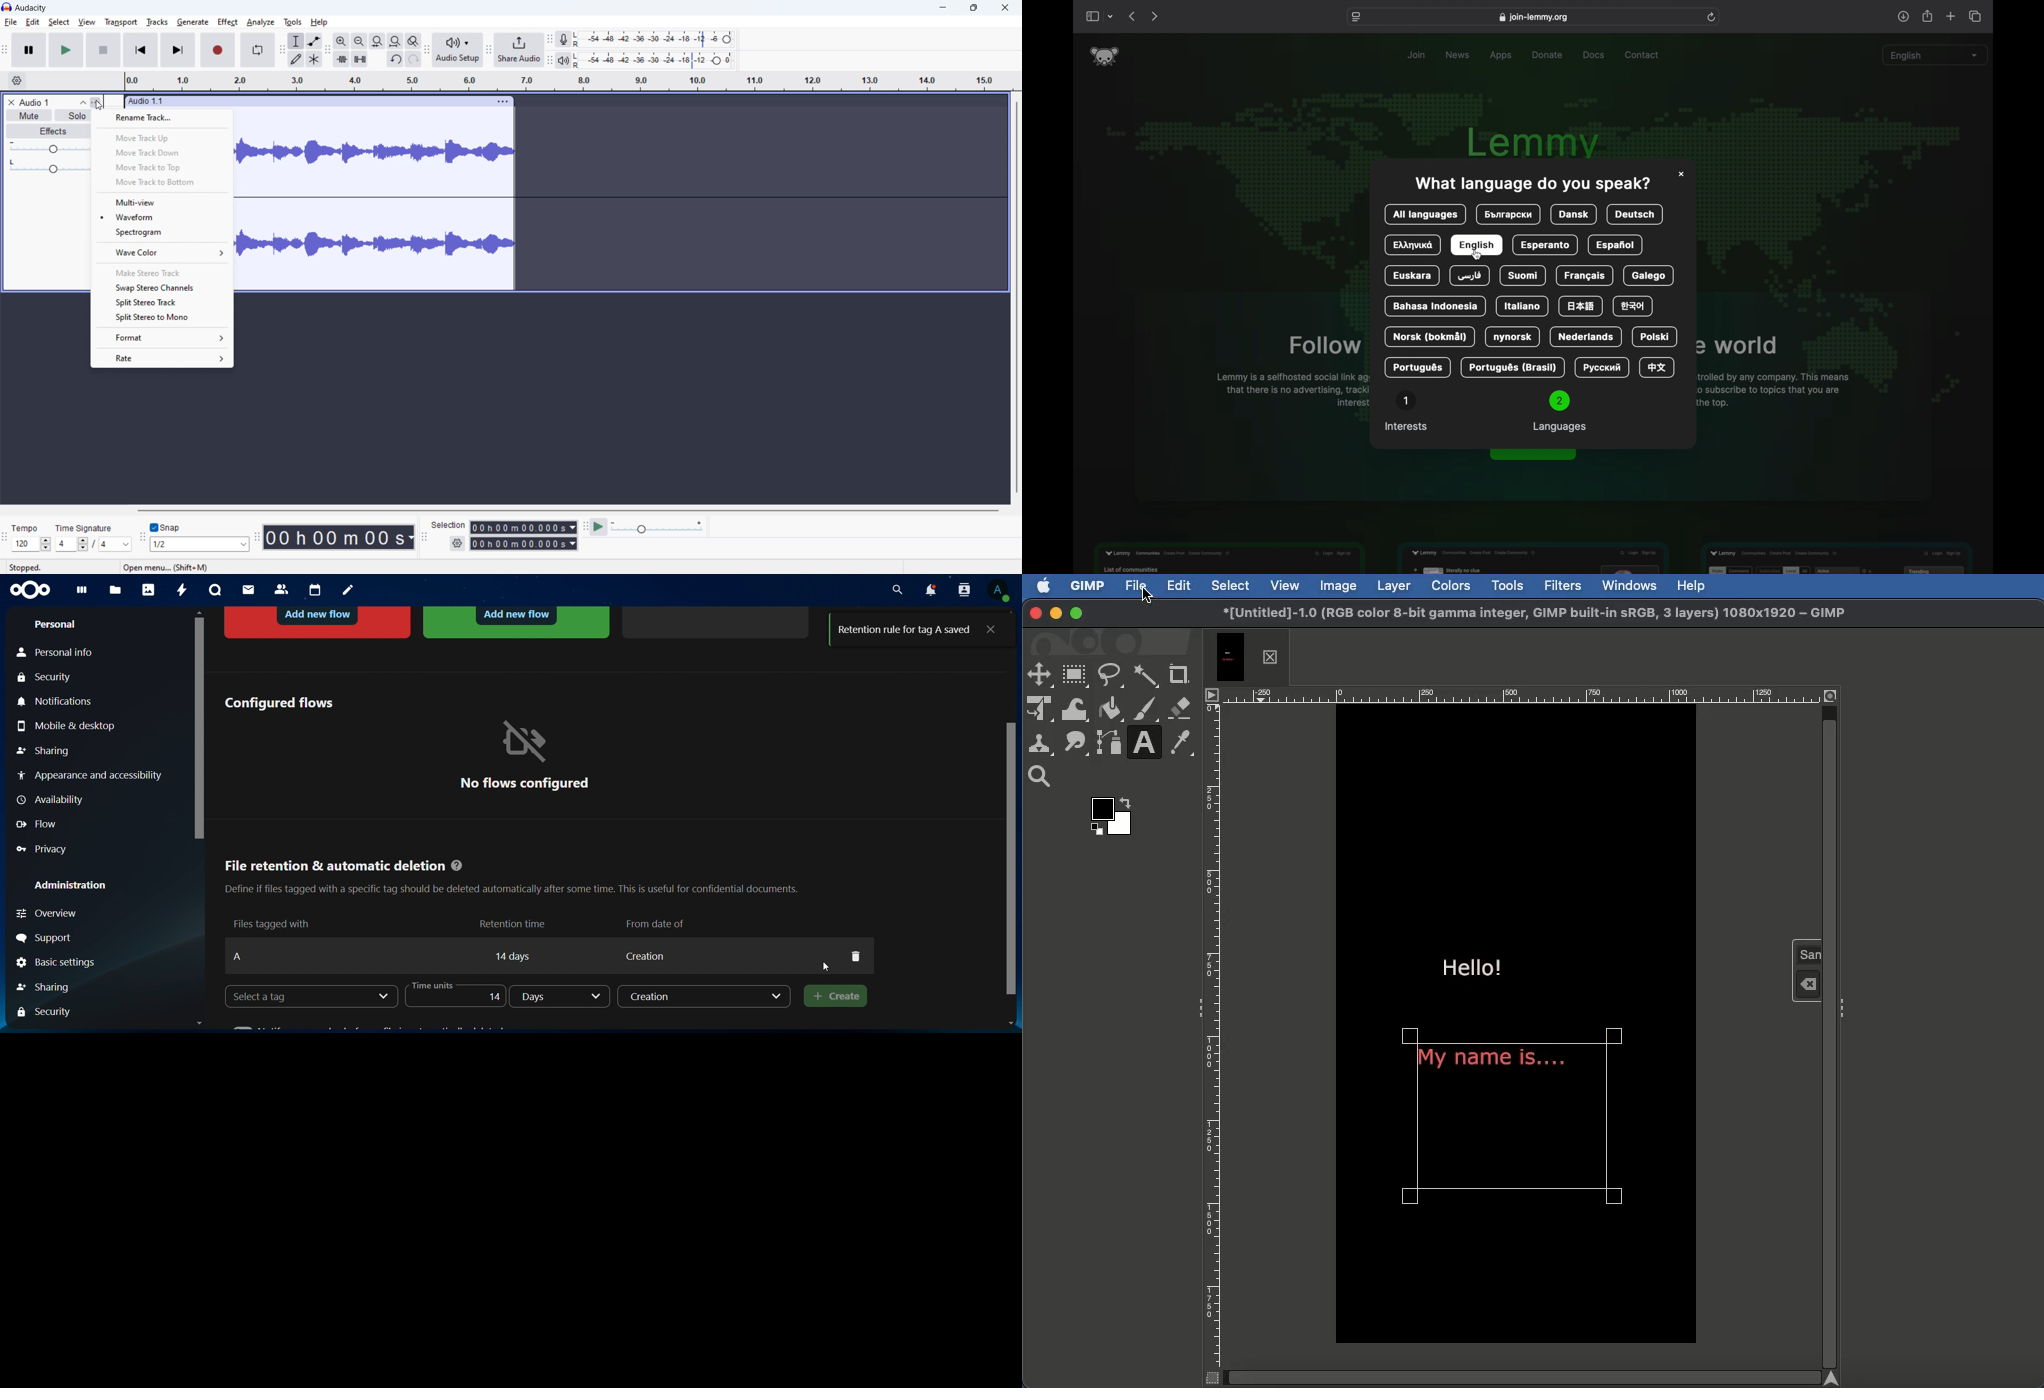  What do you see at coordinates (855, 957) in the screenshot?
I see `delete` at bounding box center [855, 957].